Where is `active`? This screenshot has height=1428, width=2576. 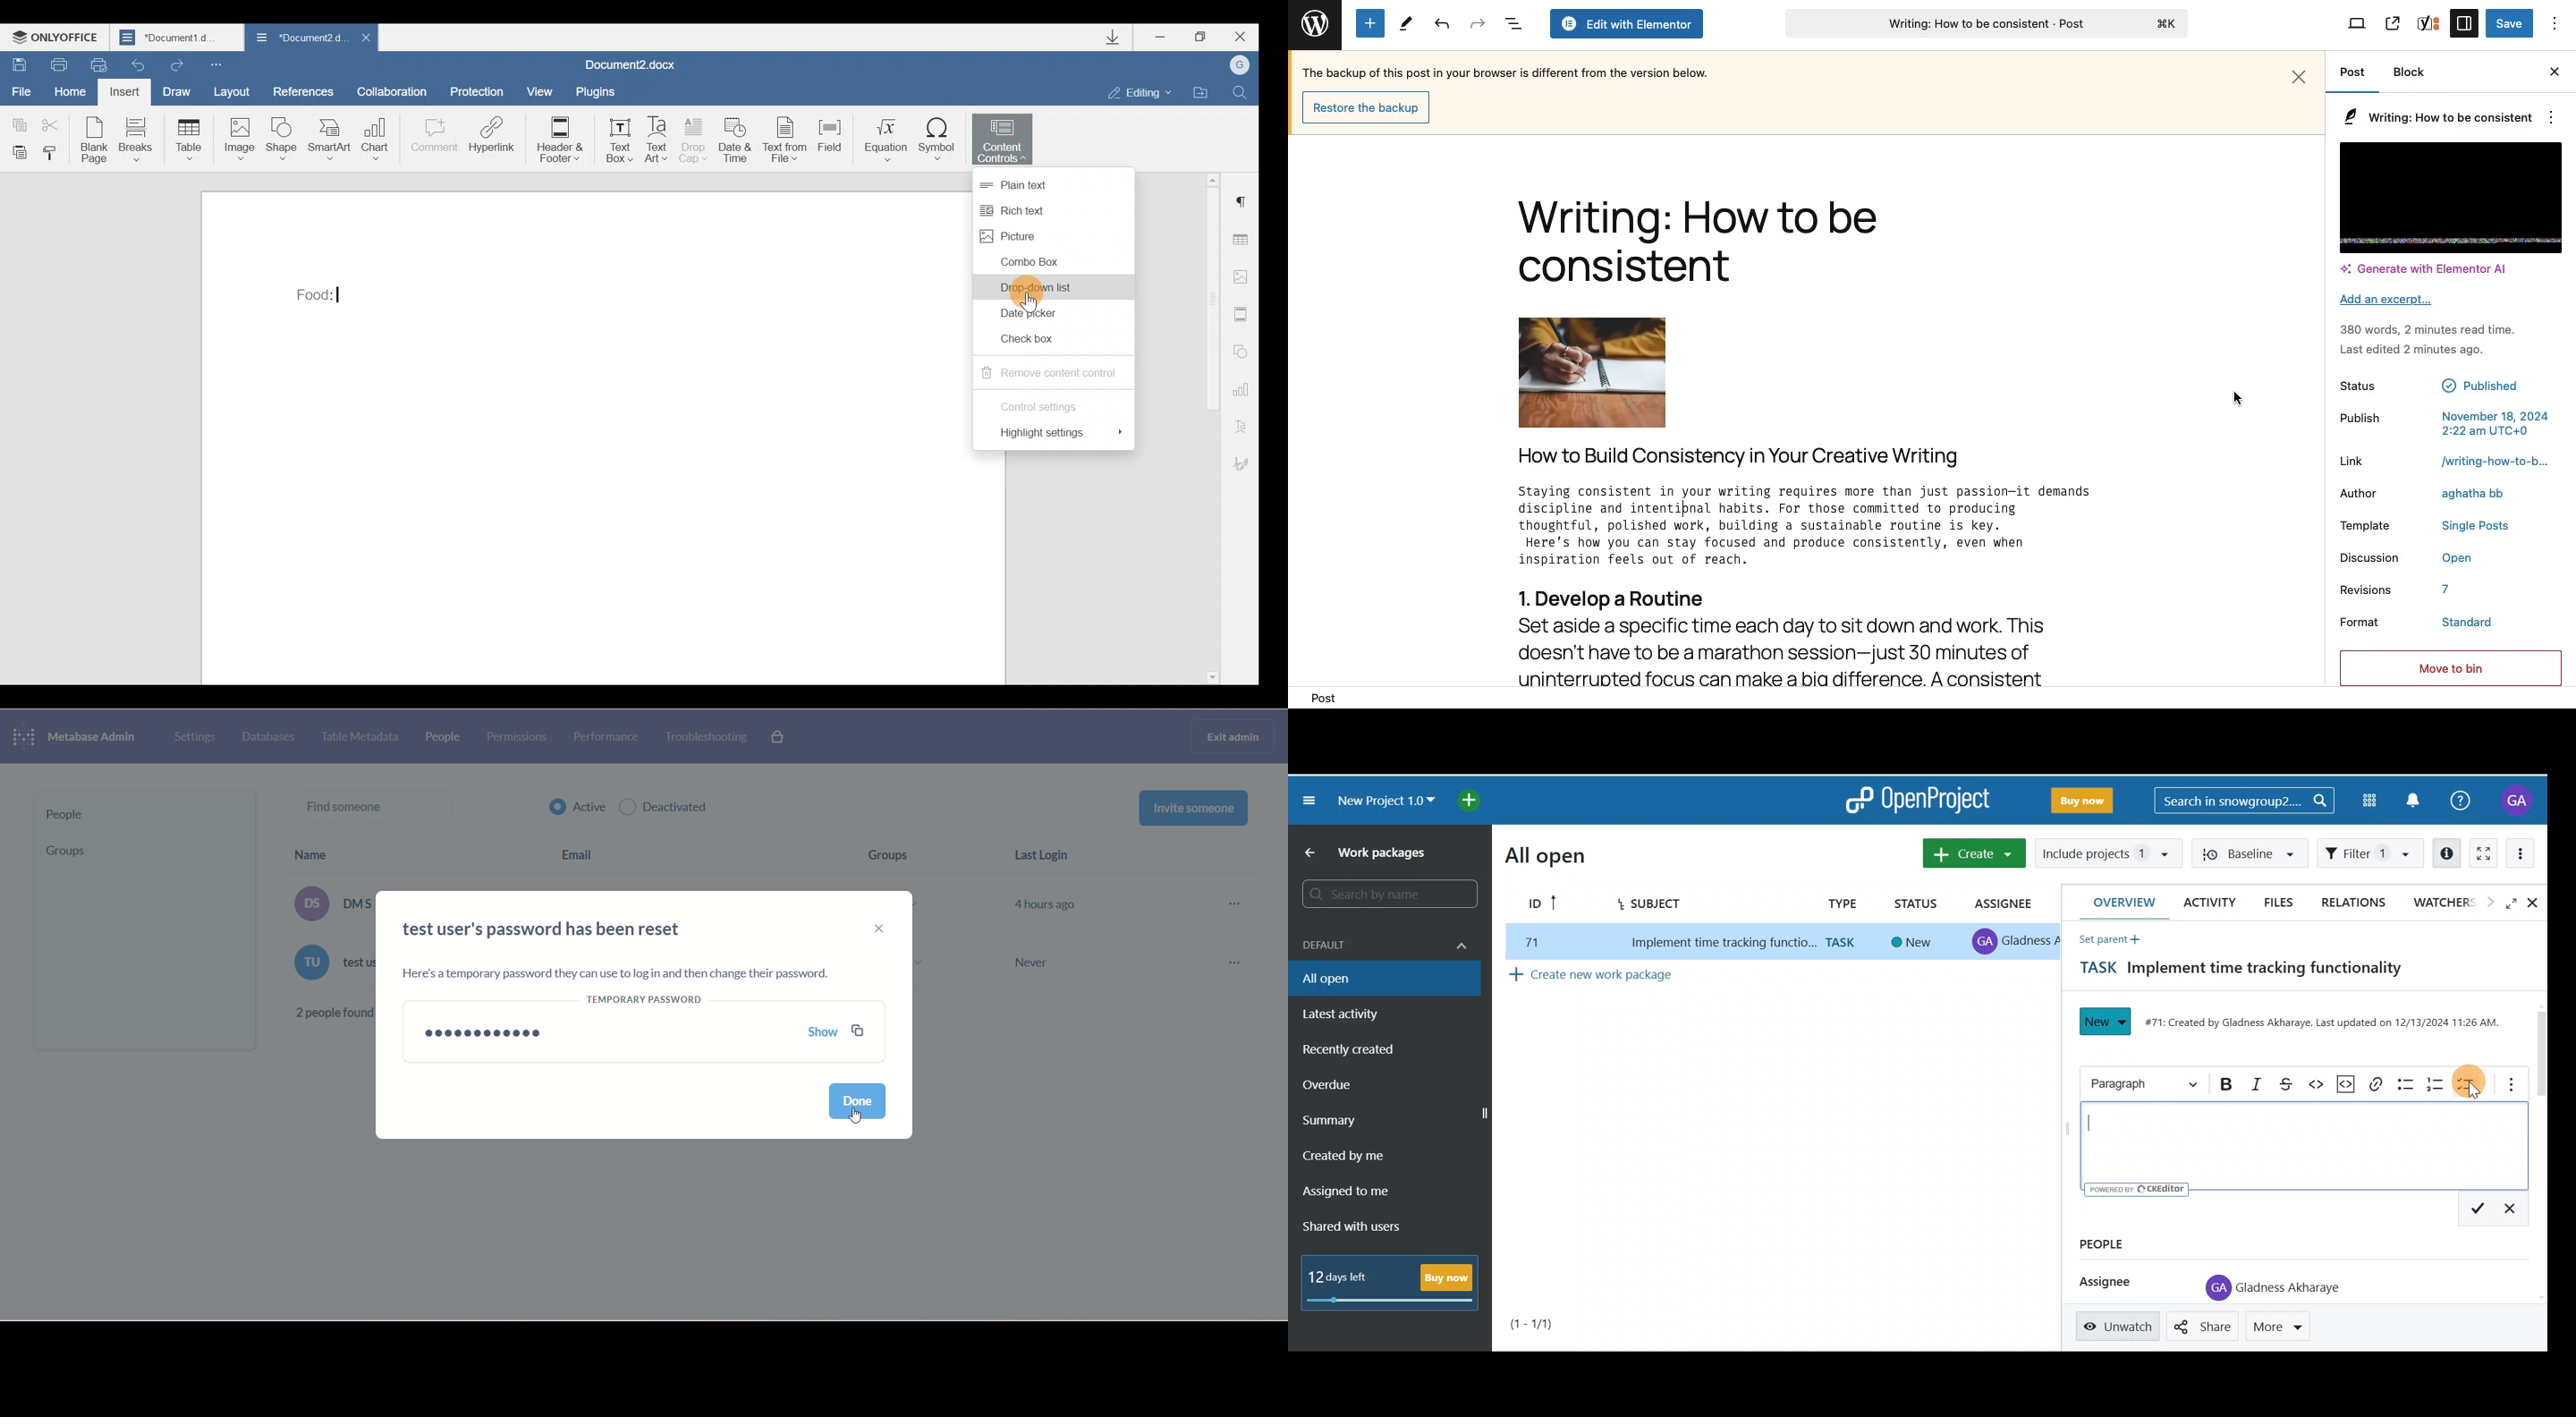
active is located at coordinates (578, 810).